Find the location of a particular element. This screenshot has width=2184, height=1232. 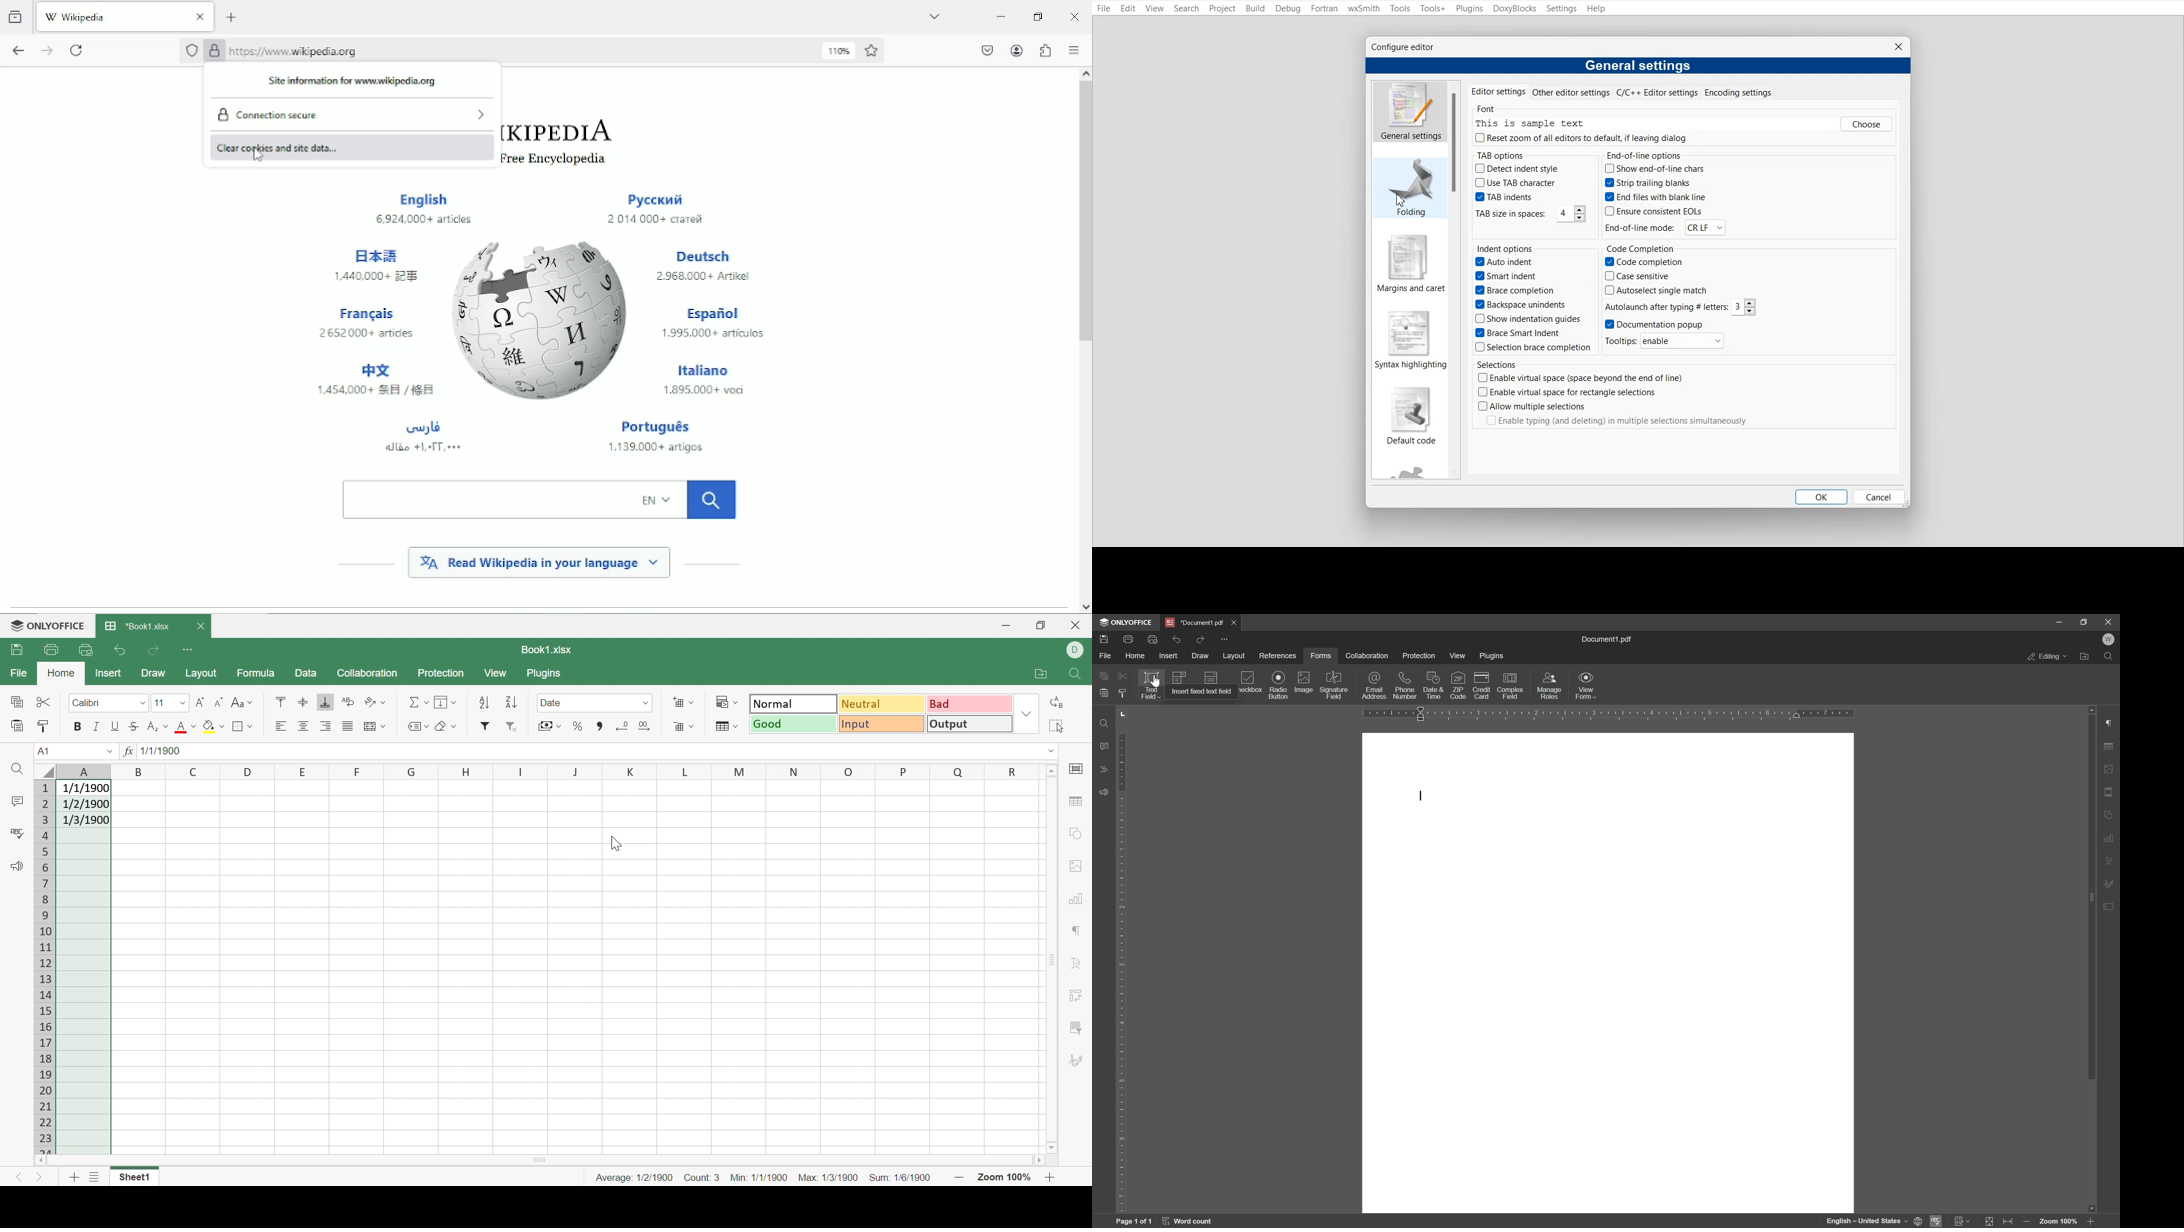

Data is located at coordinates (306, 673).